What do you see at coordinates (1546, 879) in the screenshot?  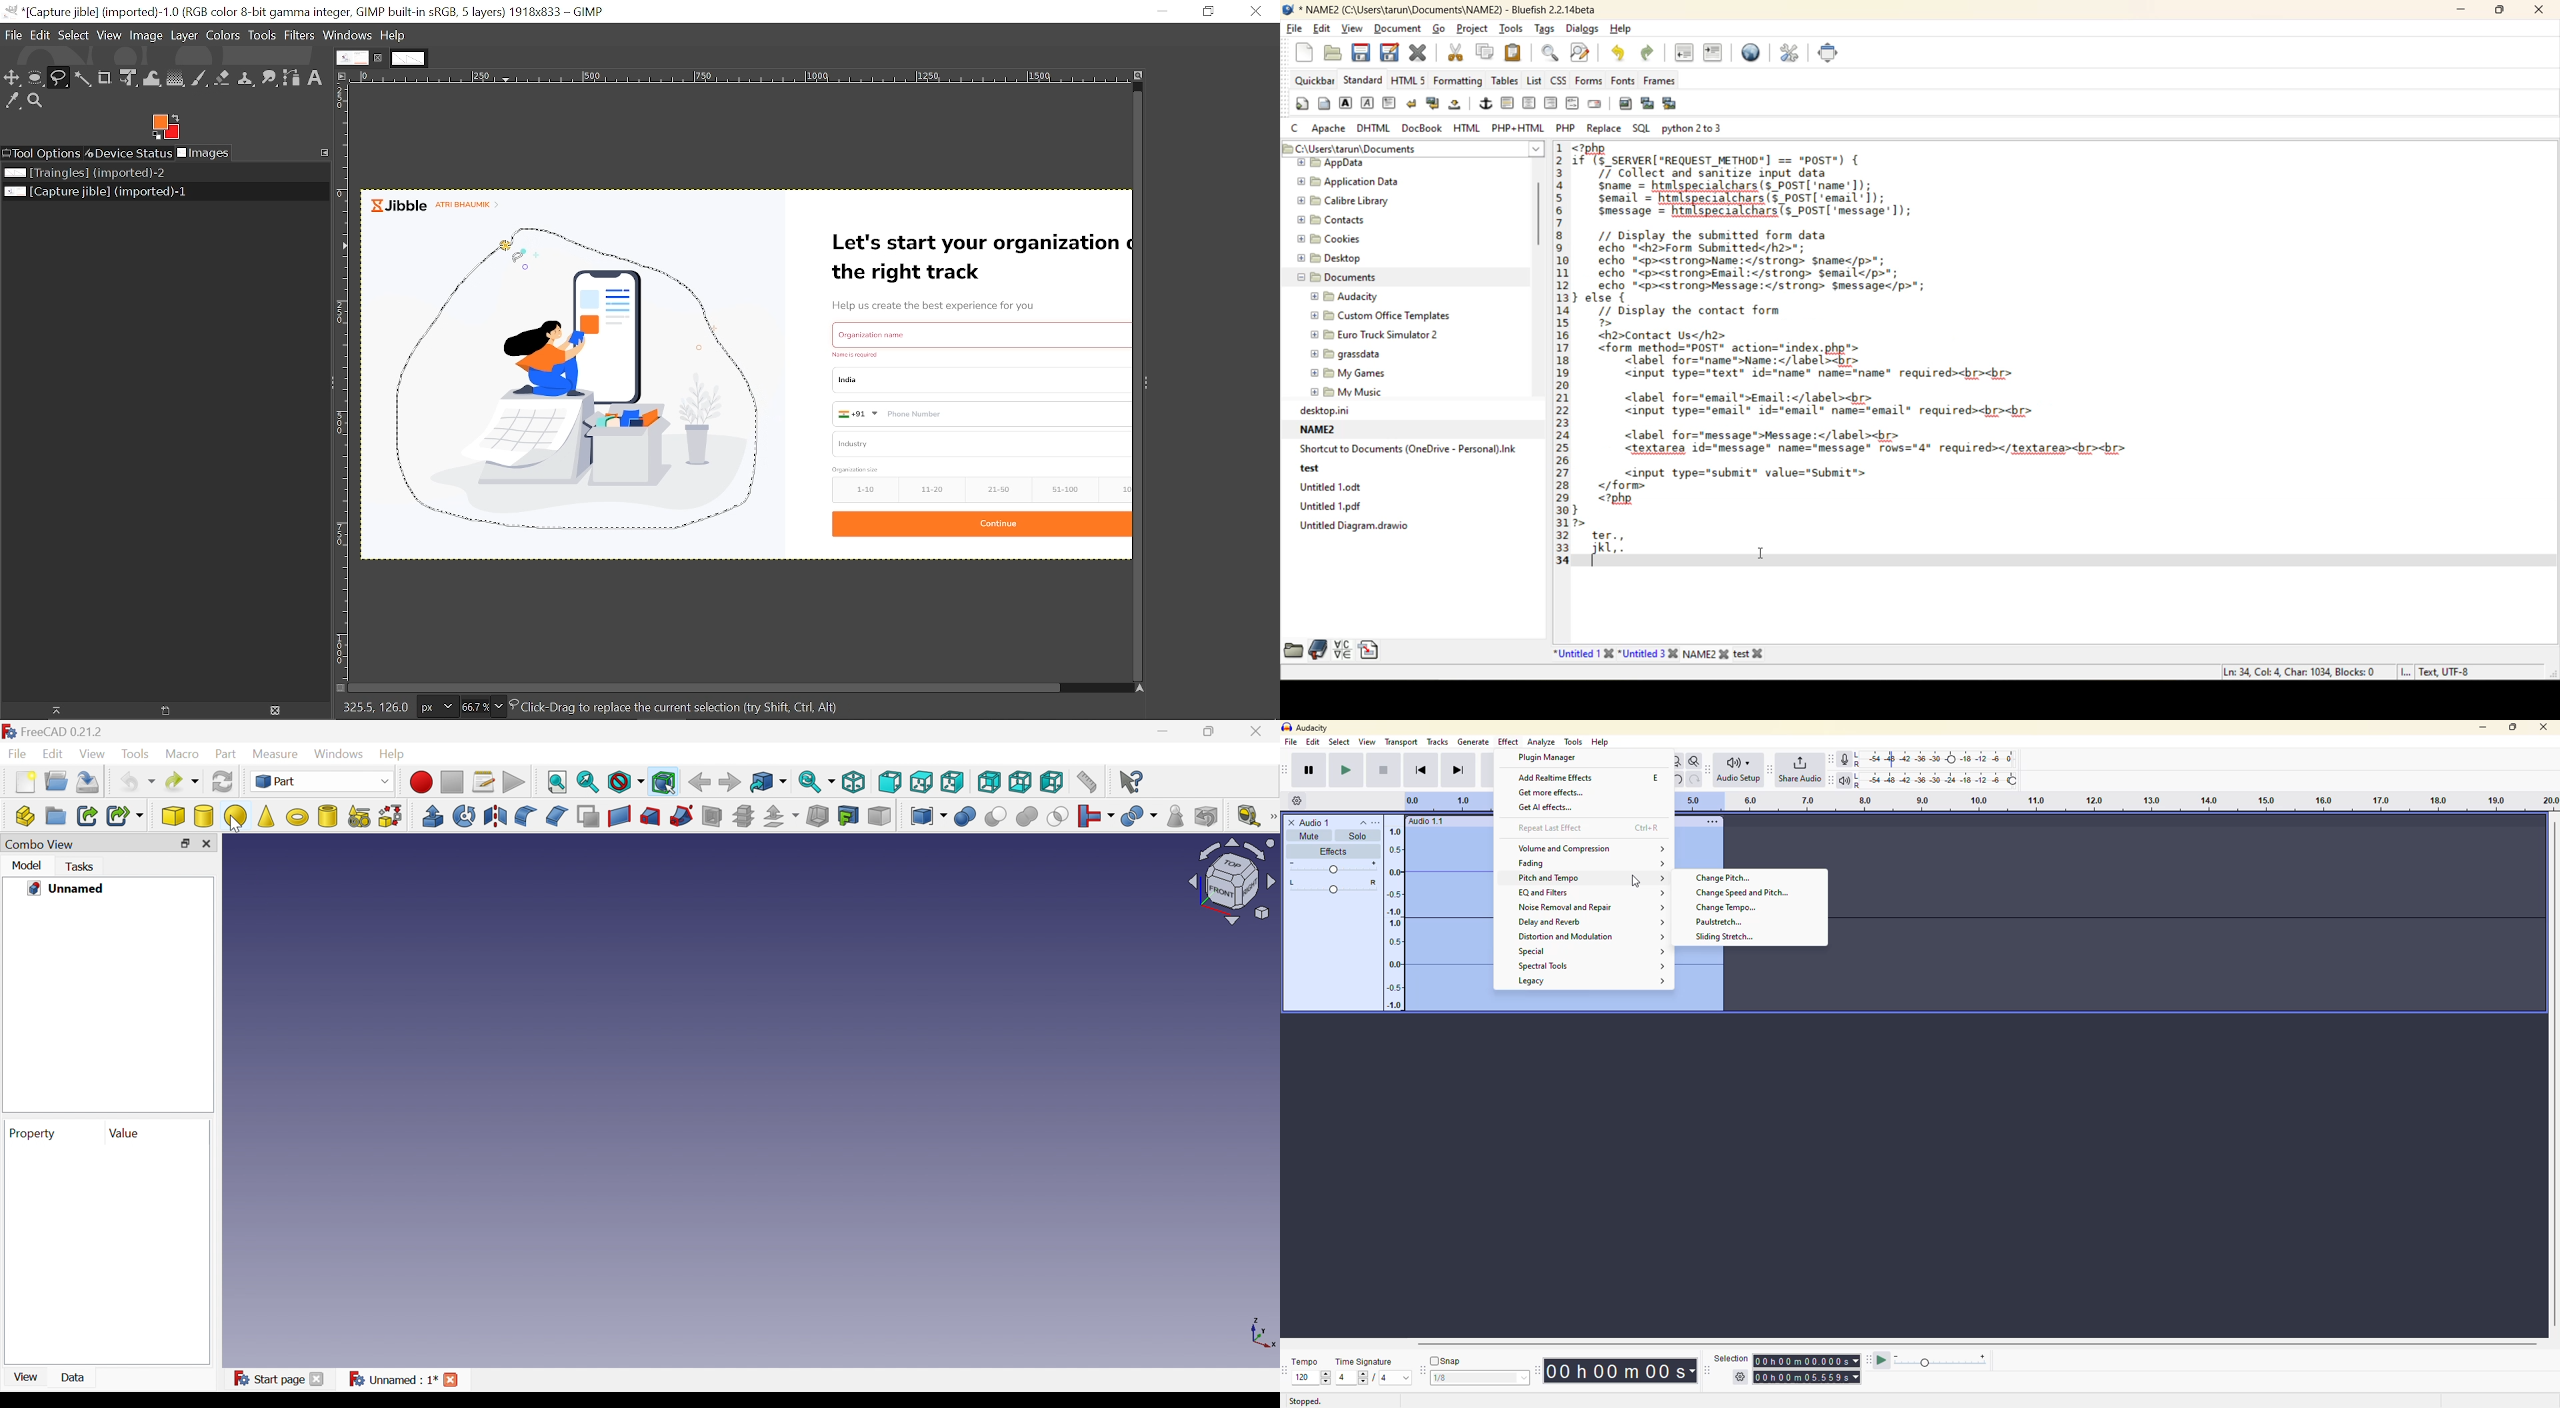 I see `pitch and tempo` at bounding box center [1546, 879].